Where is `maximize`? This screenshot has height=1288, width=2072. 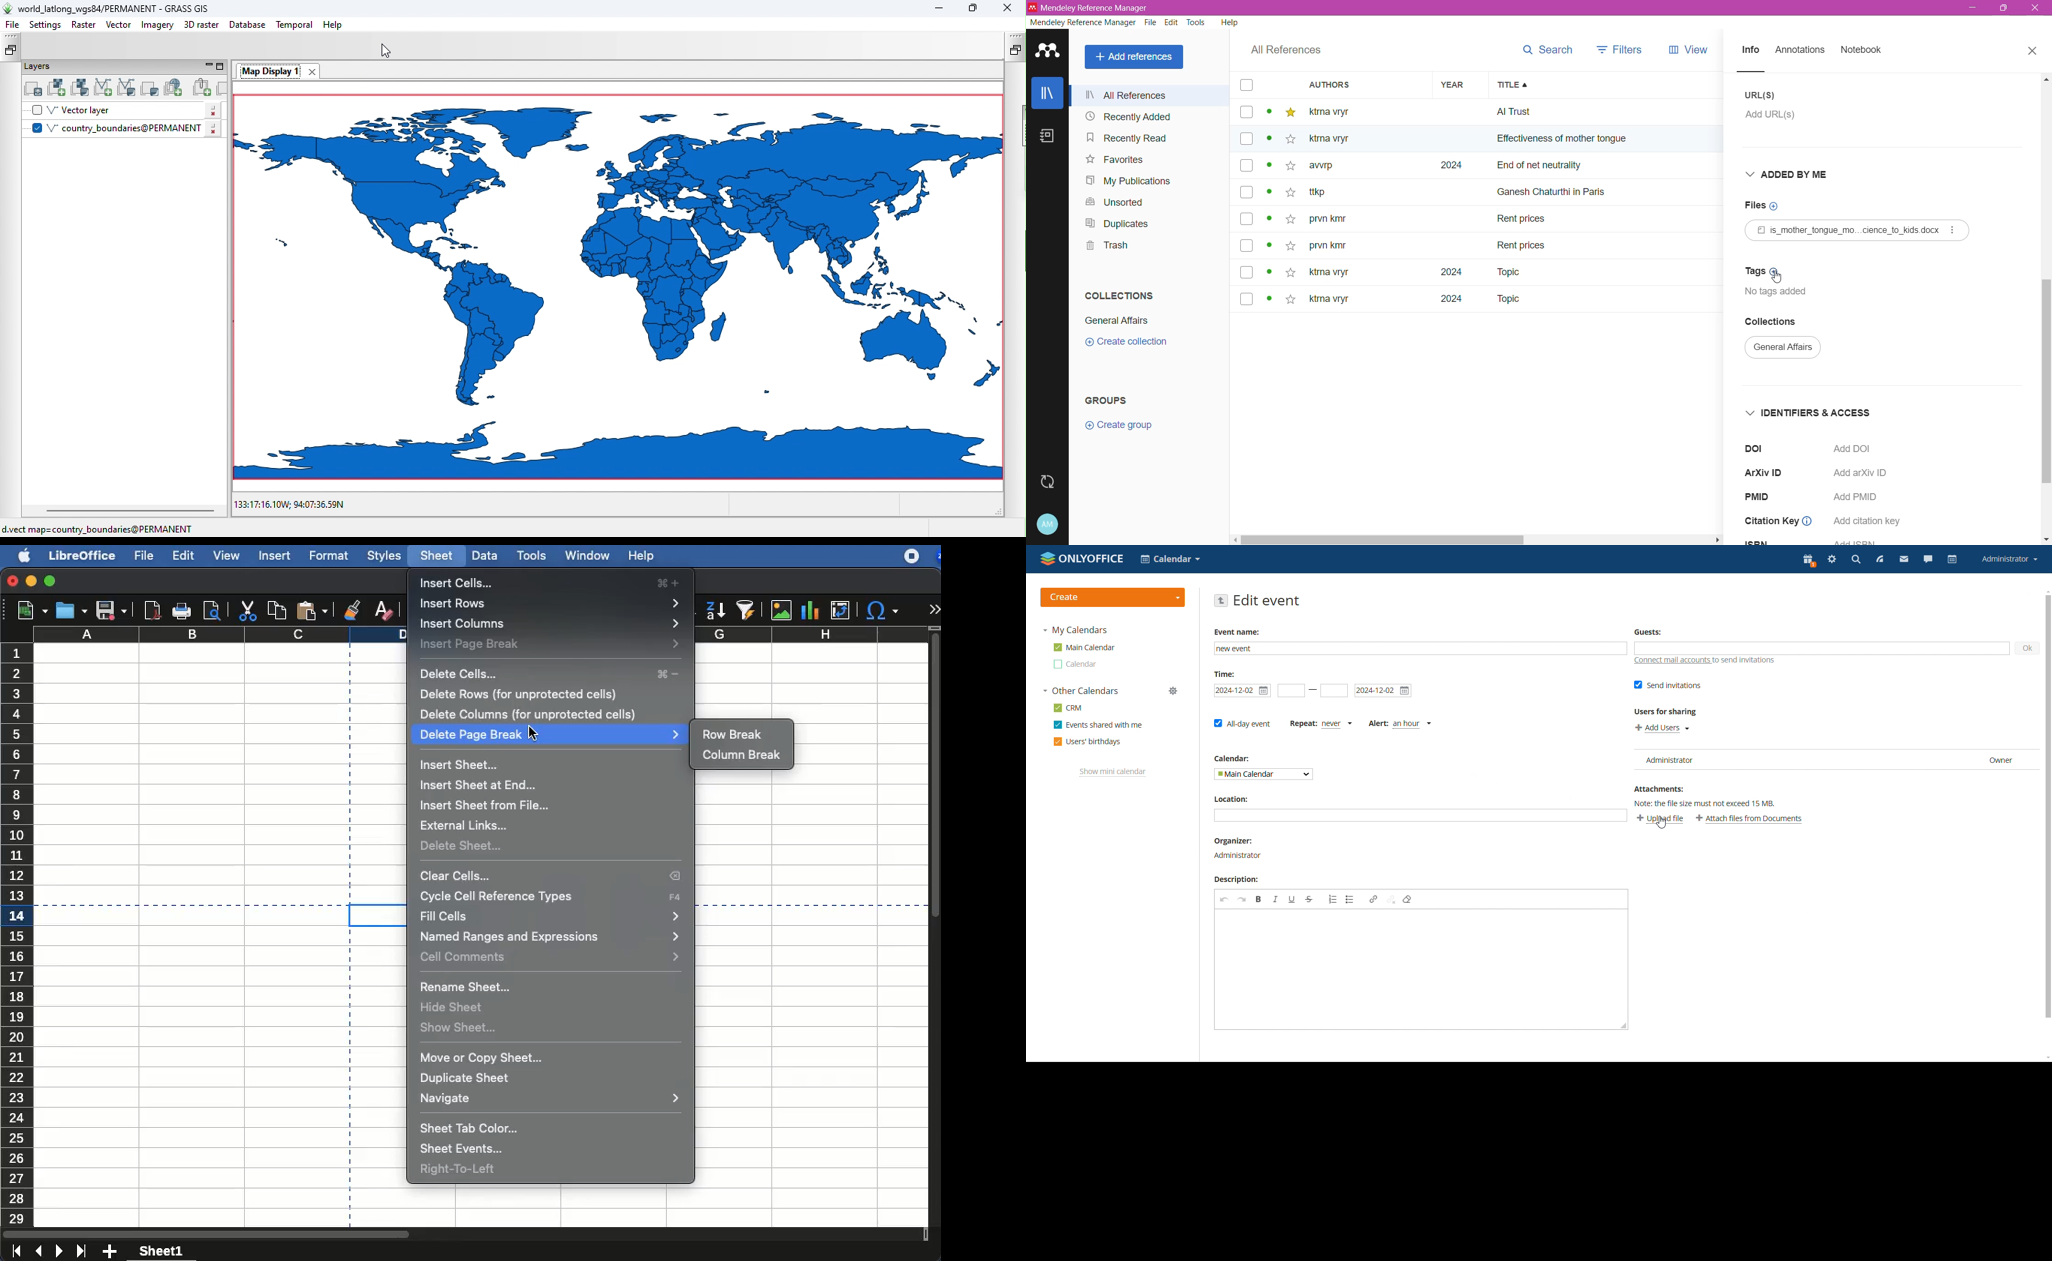
maximize is located at coordinates (2001, 12).